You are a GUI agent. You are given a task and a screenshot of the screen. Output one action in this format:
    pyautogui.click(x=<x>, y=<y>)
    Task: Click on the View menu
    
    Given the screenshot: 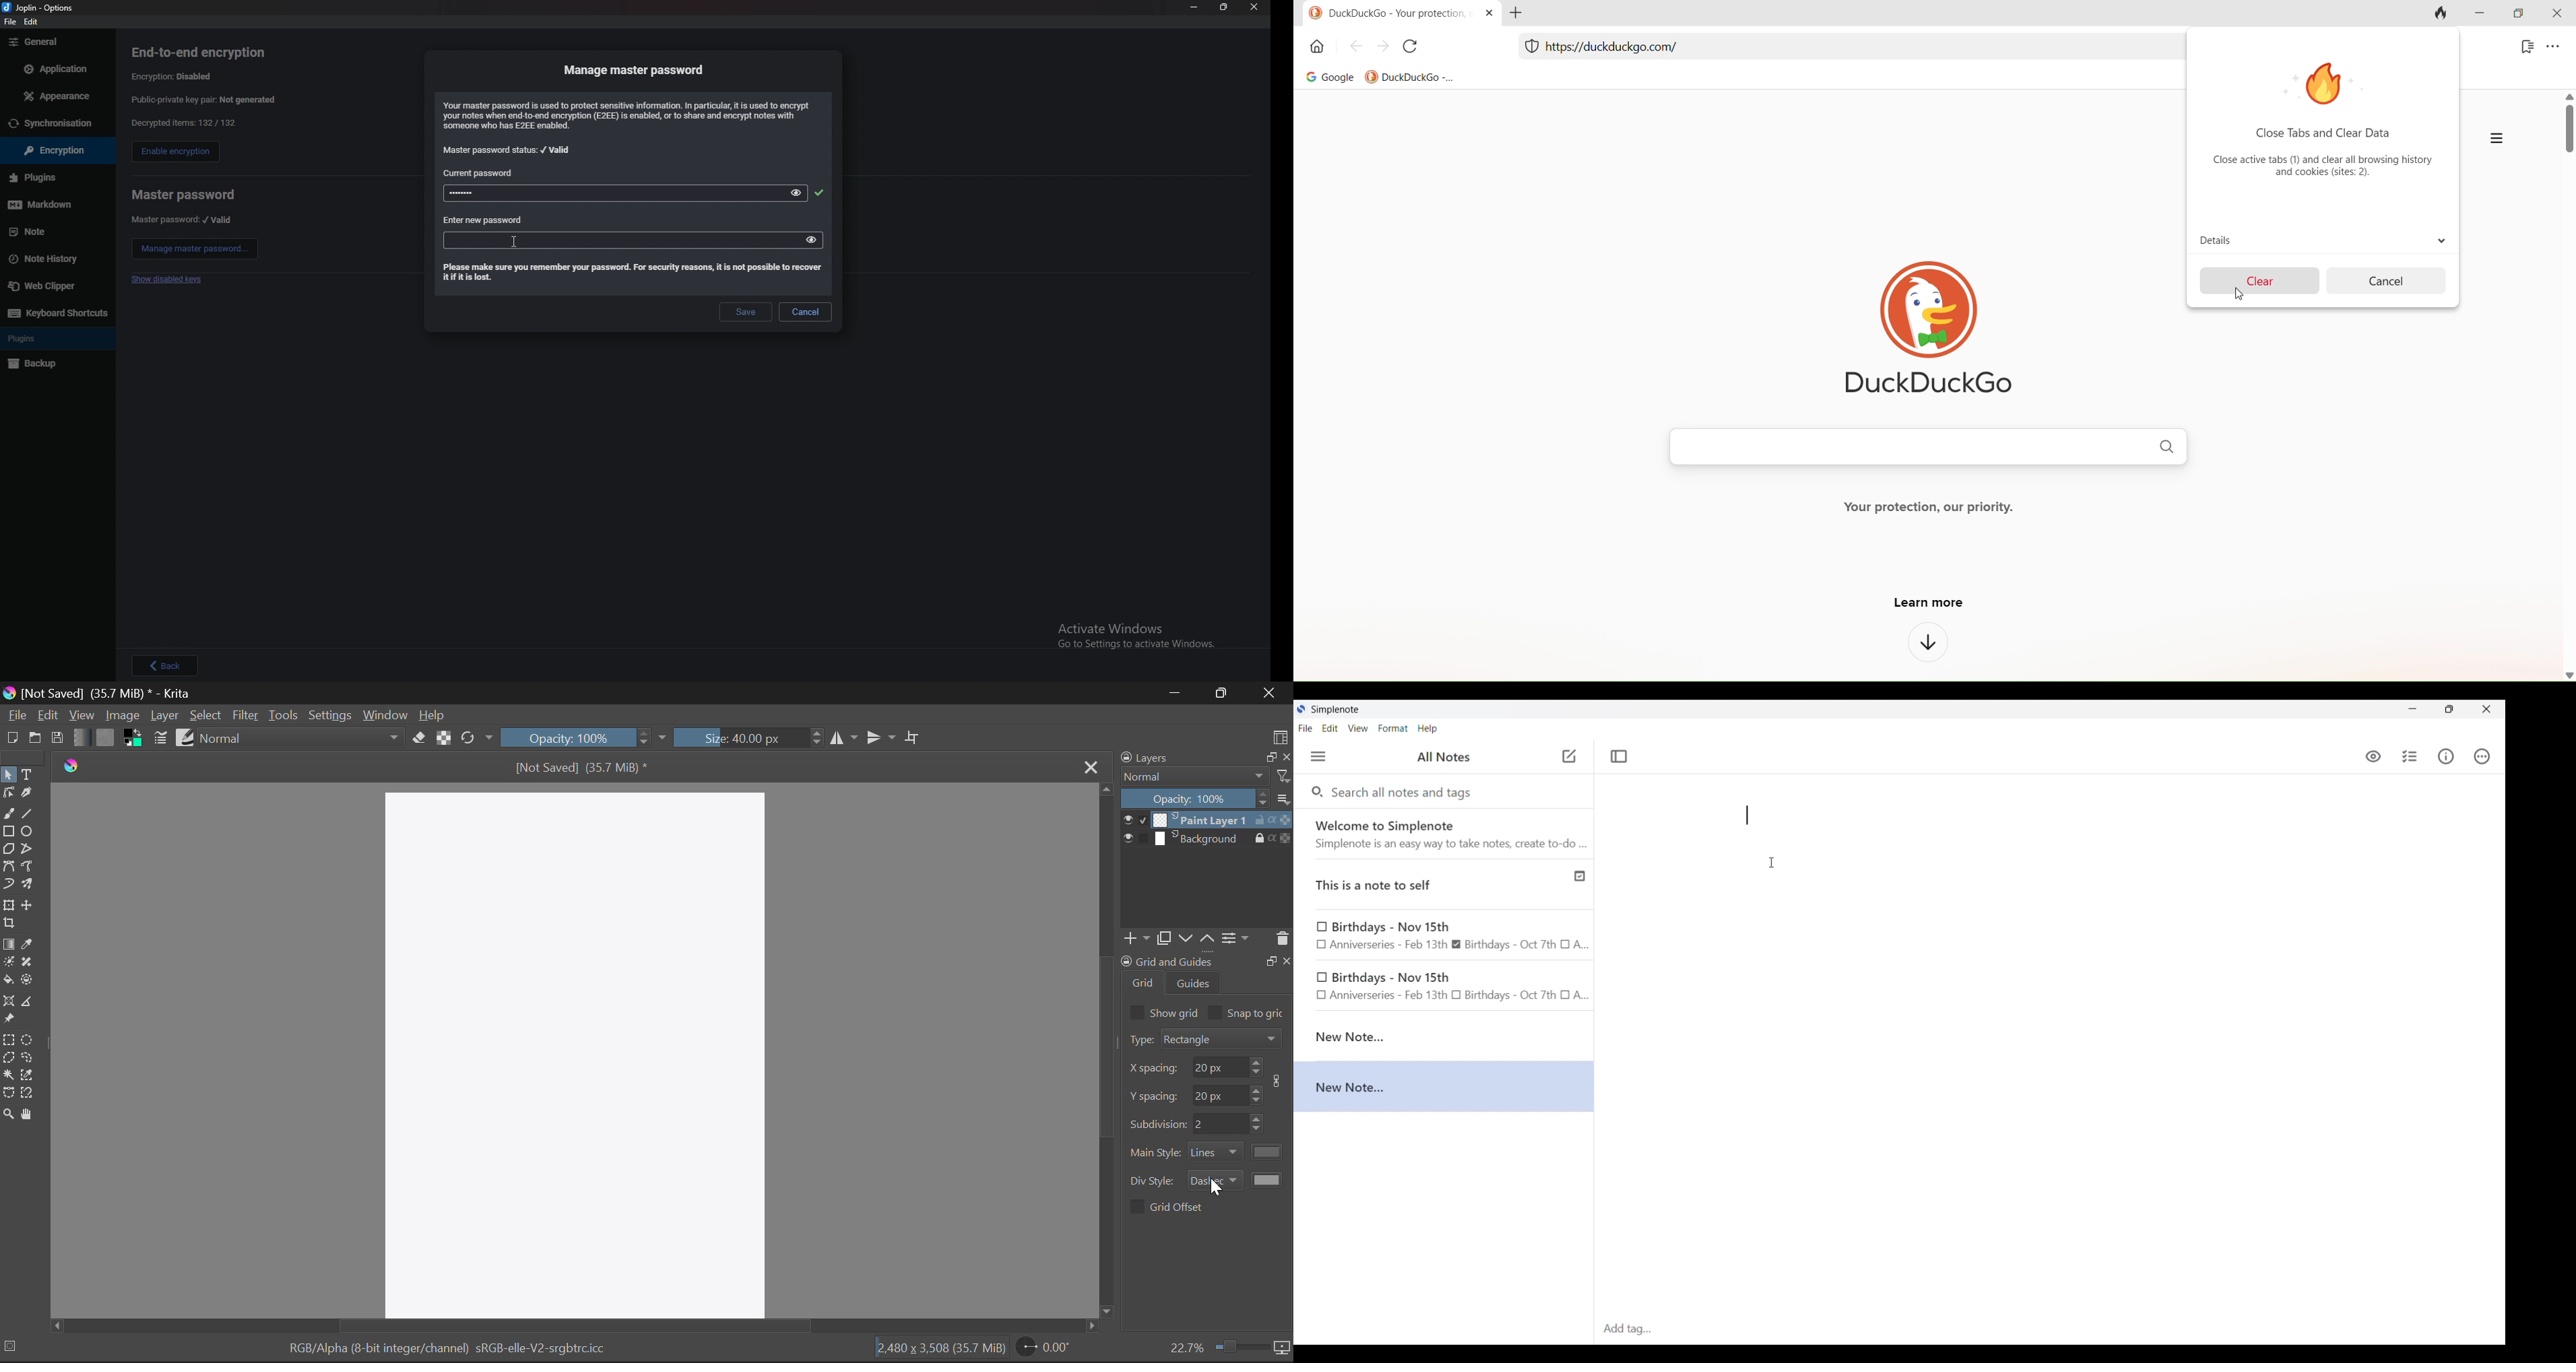 What is the action you would take?
    pyautogui.click(x=1358, y=728)
    